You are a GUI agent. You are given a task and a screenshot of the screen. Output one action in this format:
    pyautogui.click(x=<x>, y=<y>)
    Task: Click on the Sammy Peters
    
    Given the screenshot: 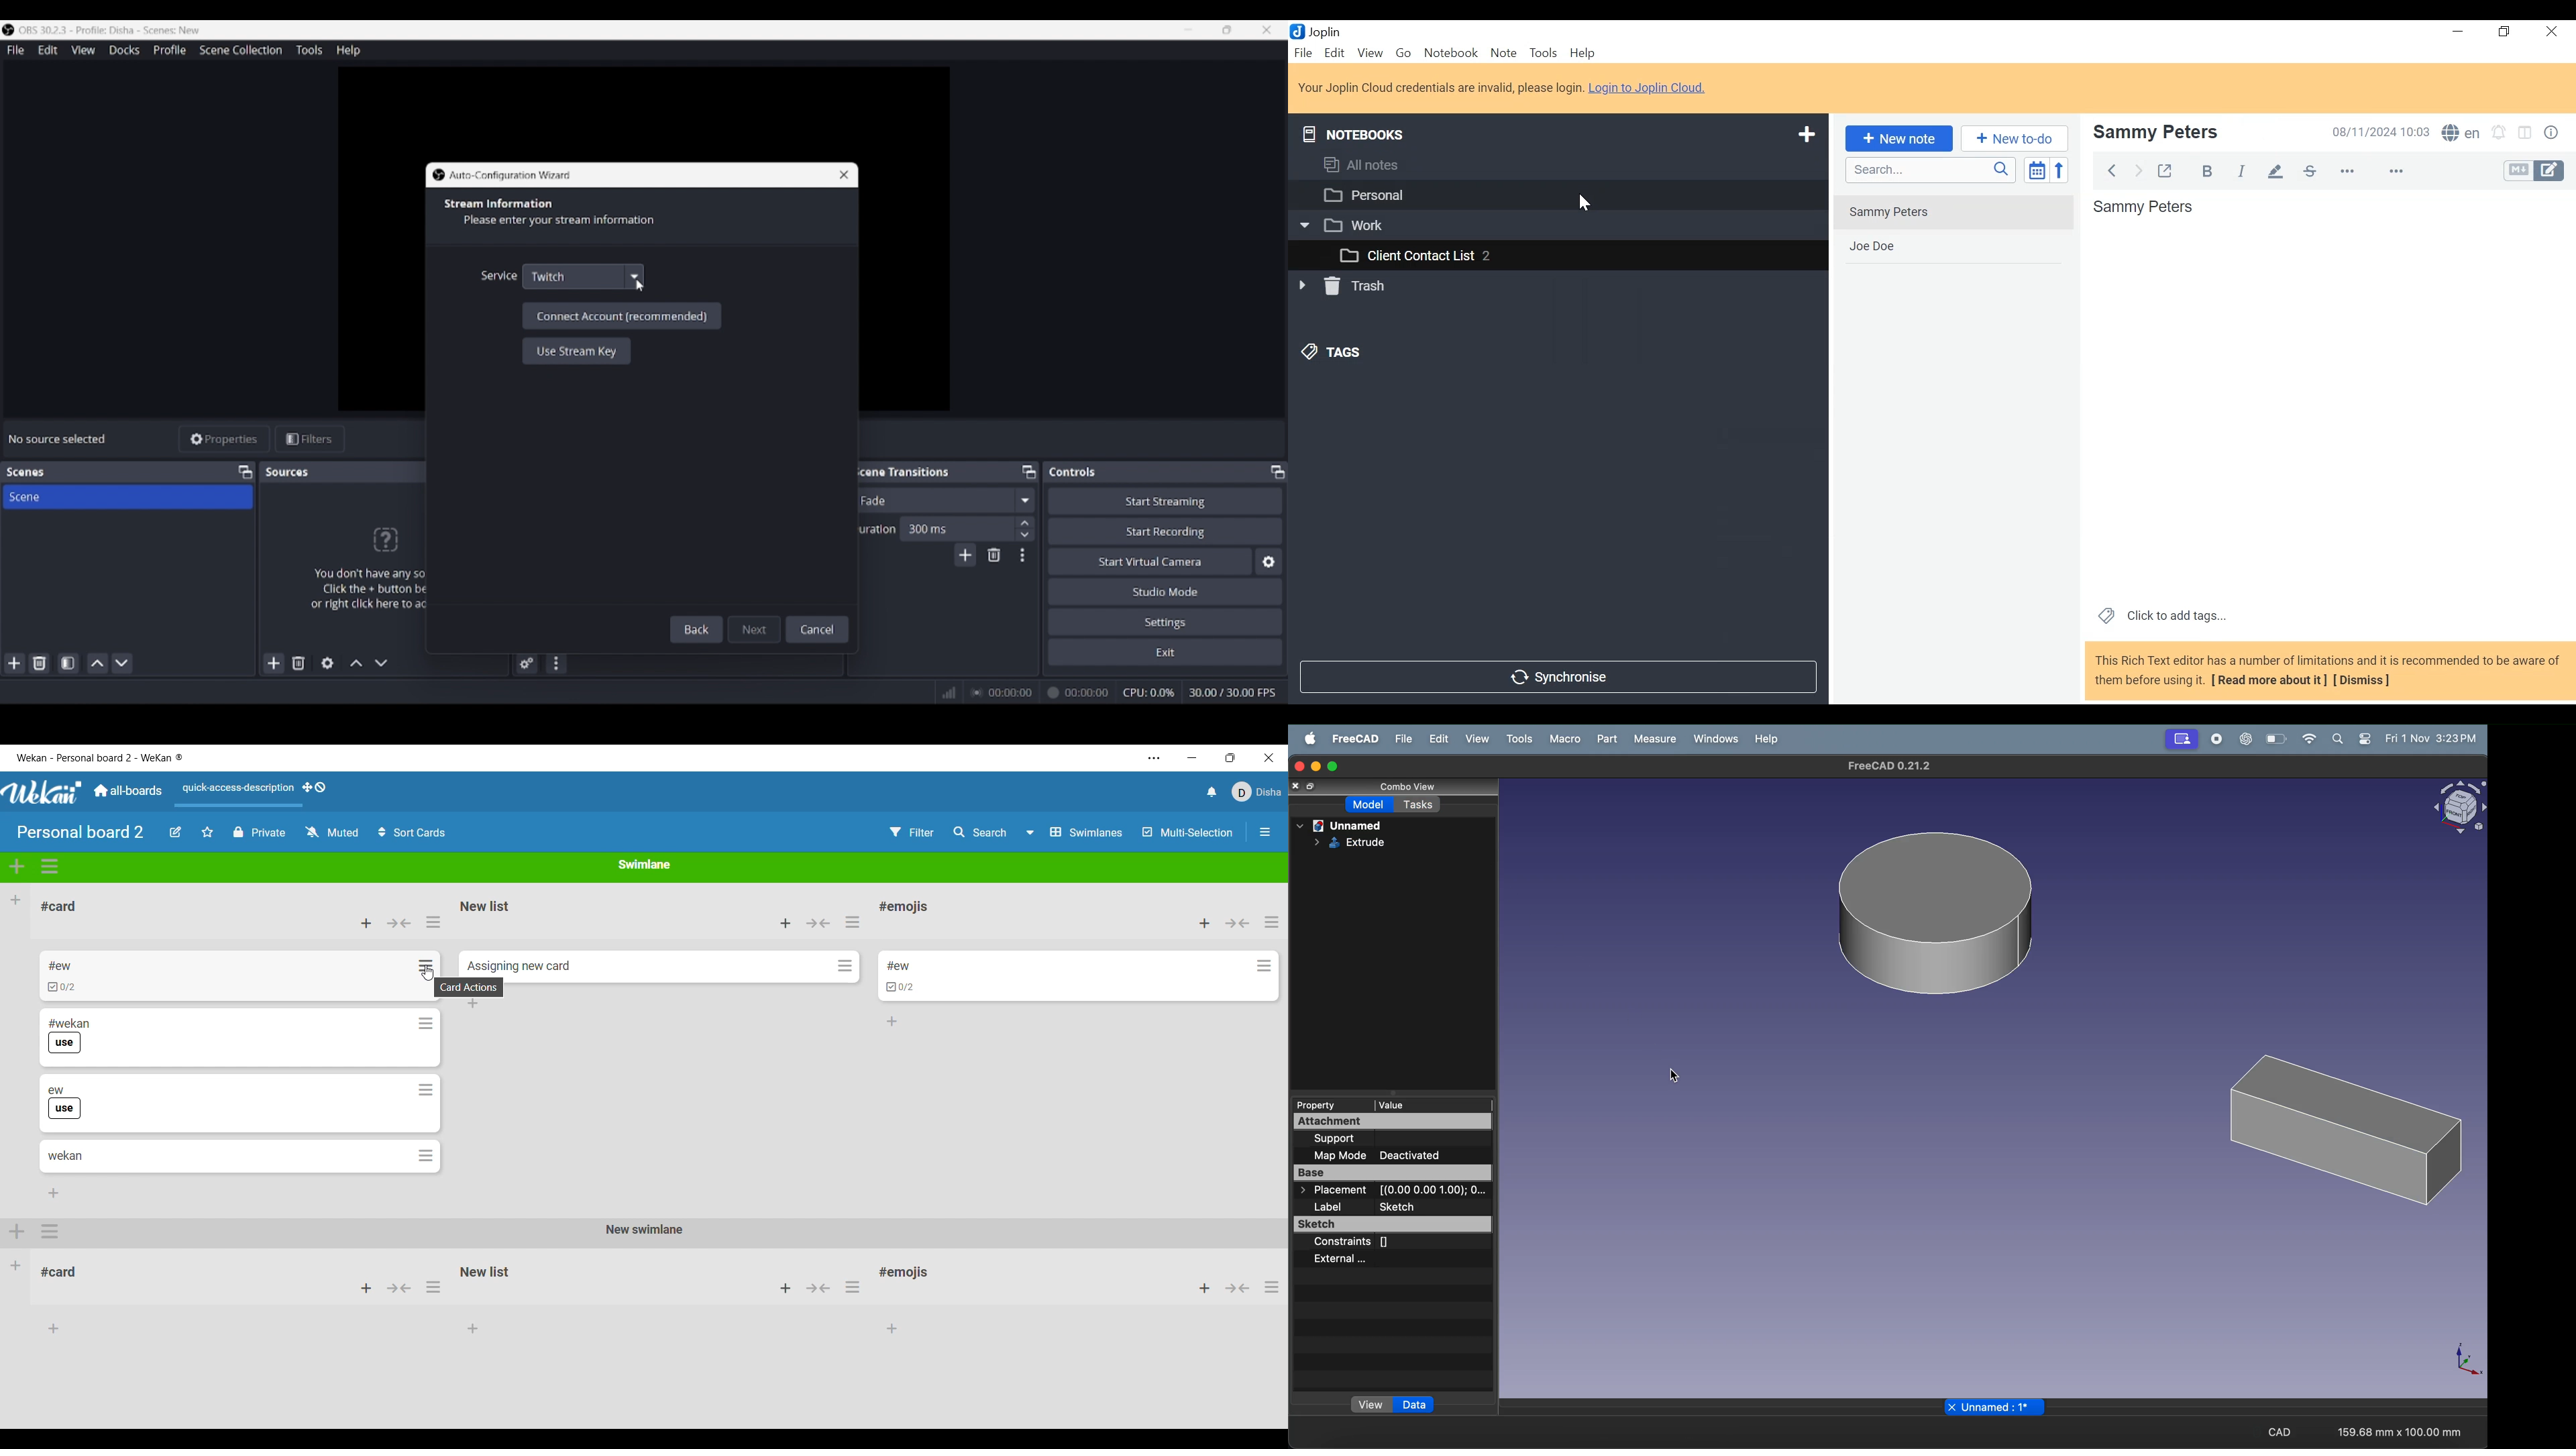 What is the action you would take?
    pyautogui.click(x=2145, y=209)
    